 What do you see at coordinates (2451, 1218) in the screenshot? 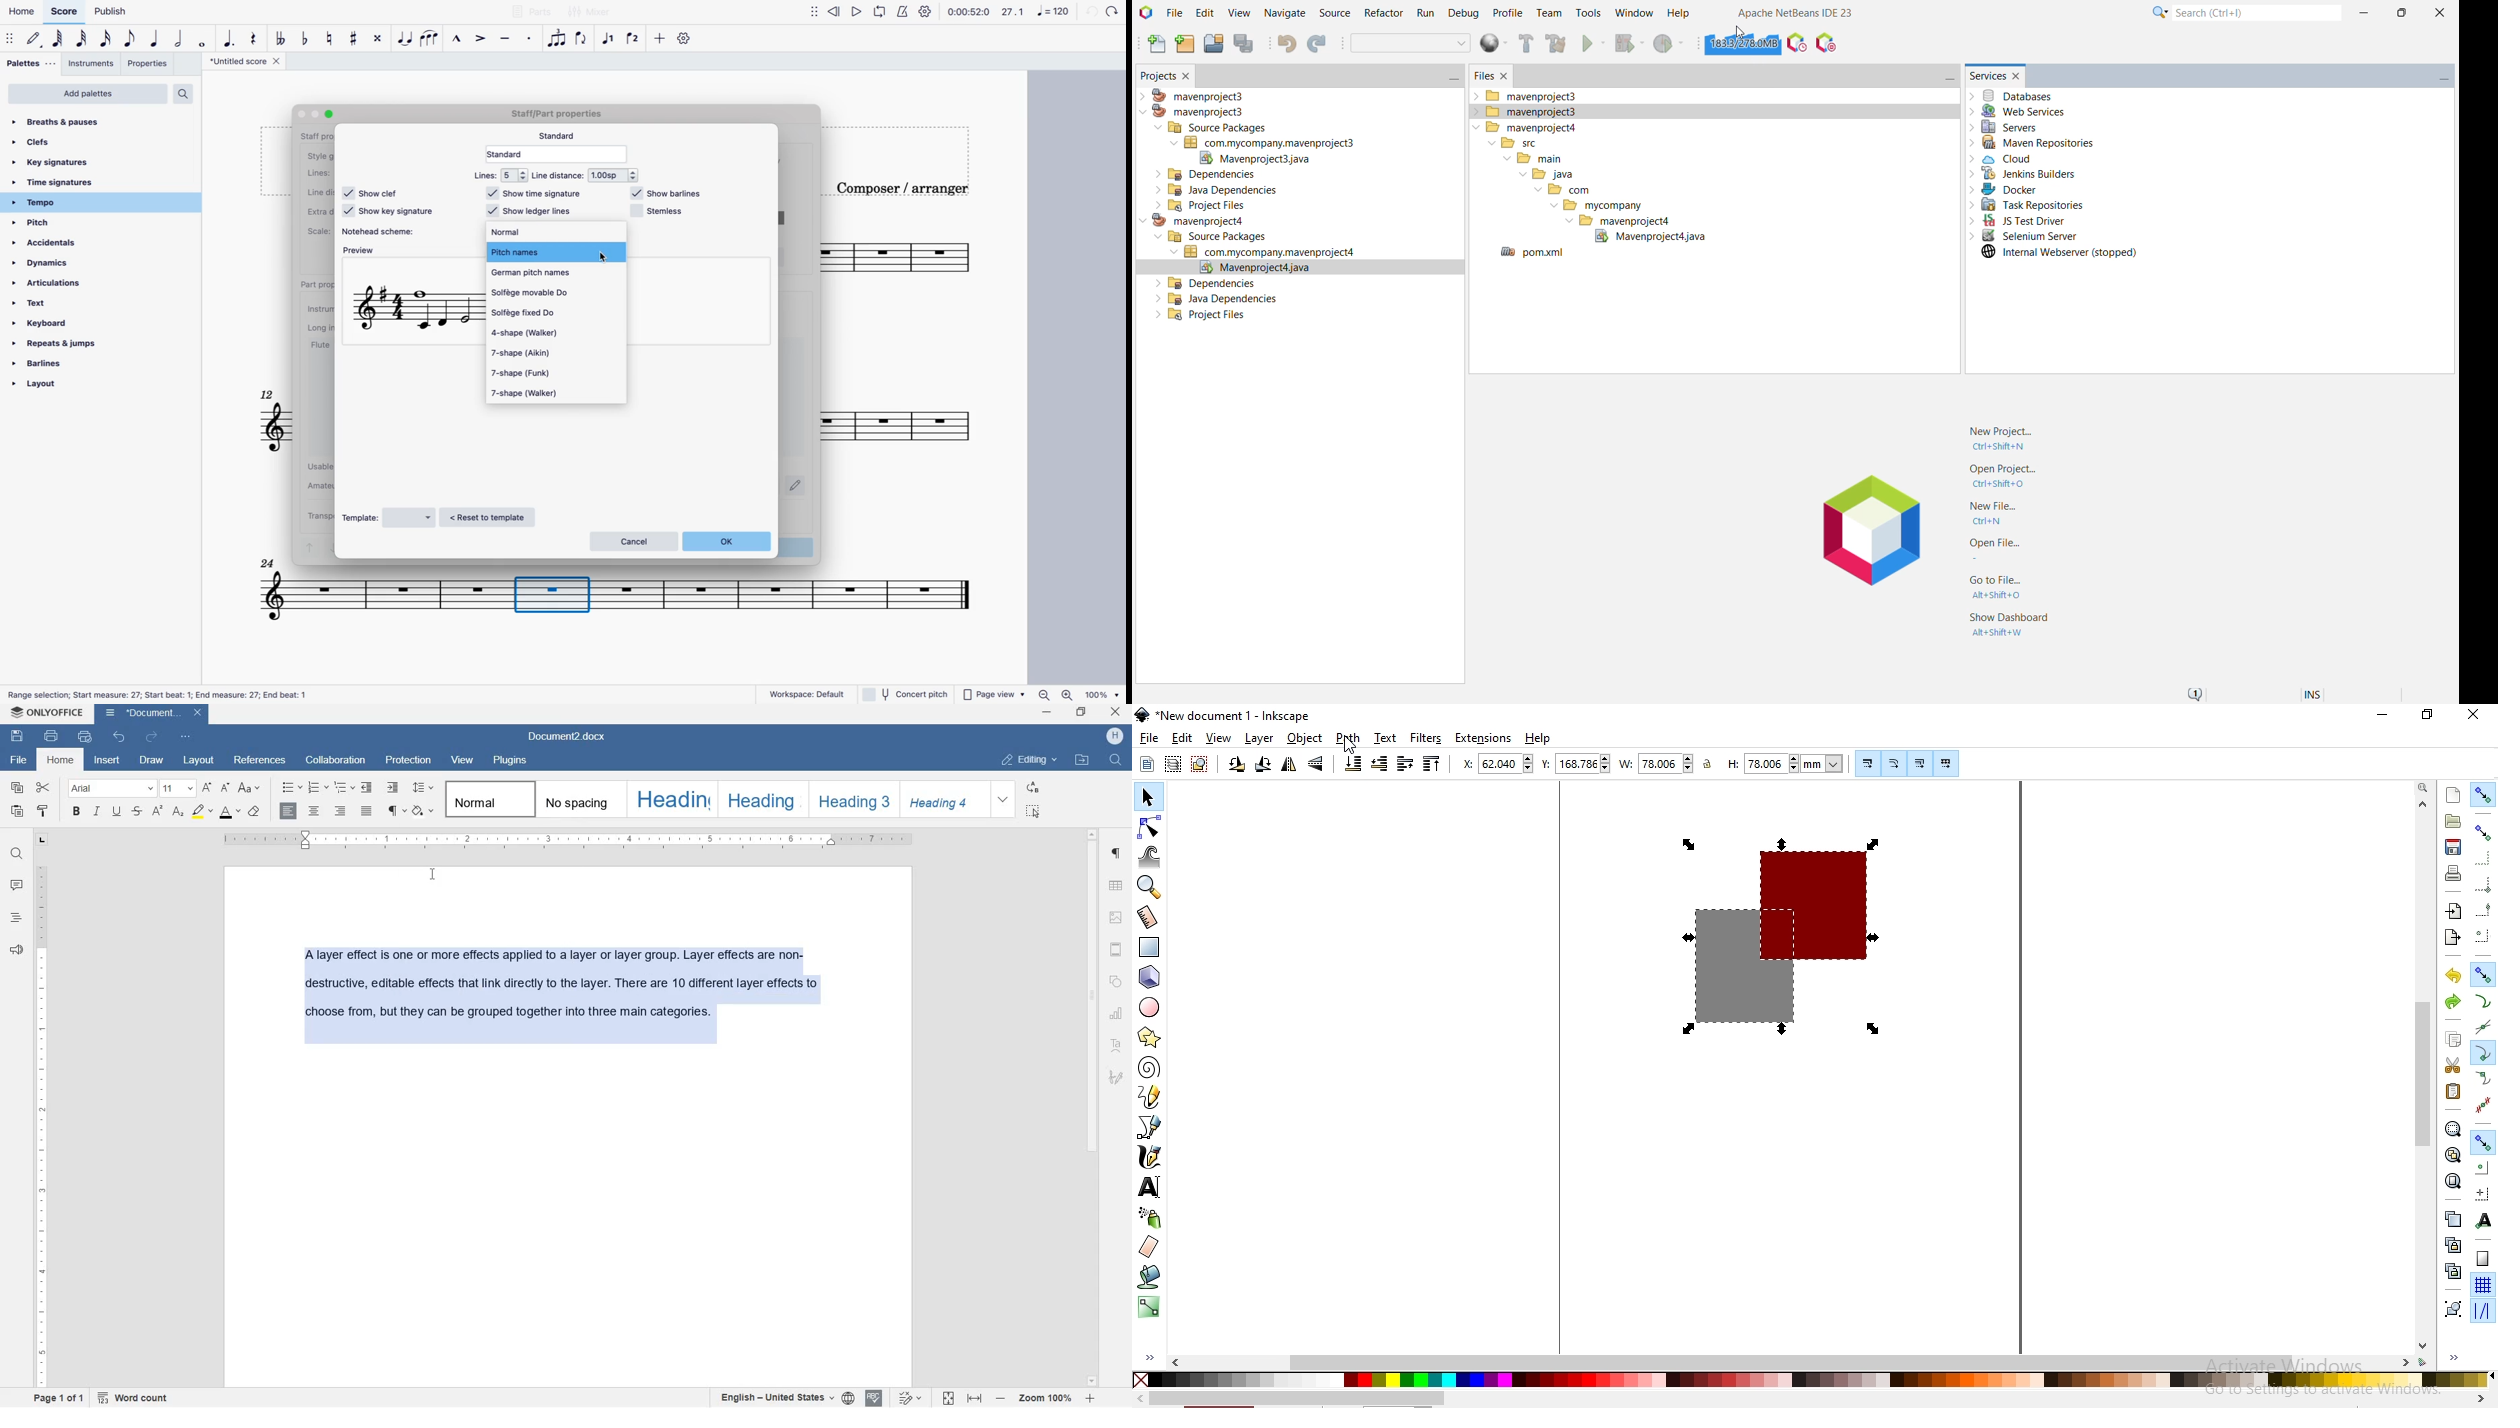
I see `create duplicate` at bounding box center [2451, 1218].